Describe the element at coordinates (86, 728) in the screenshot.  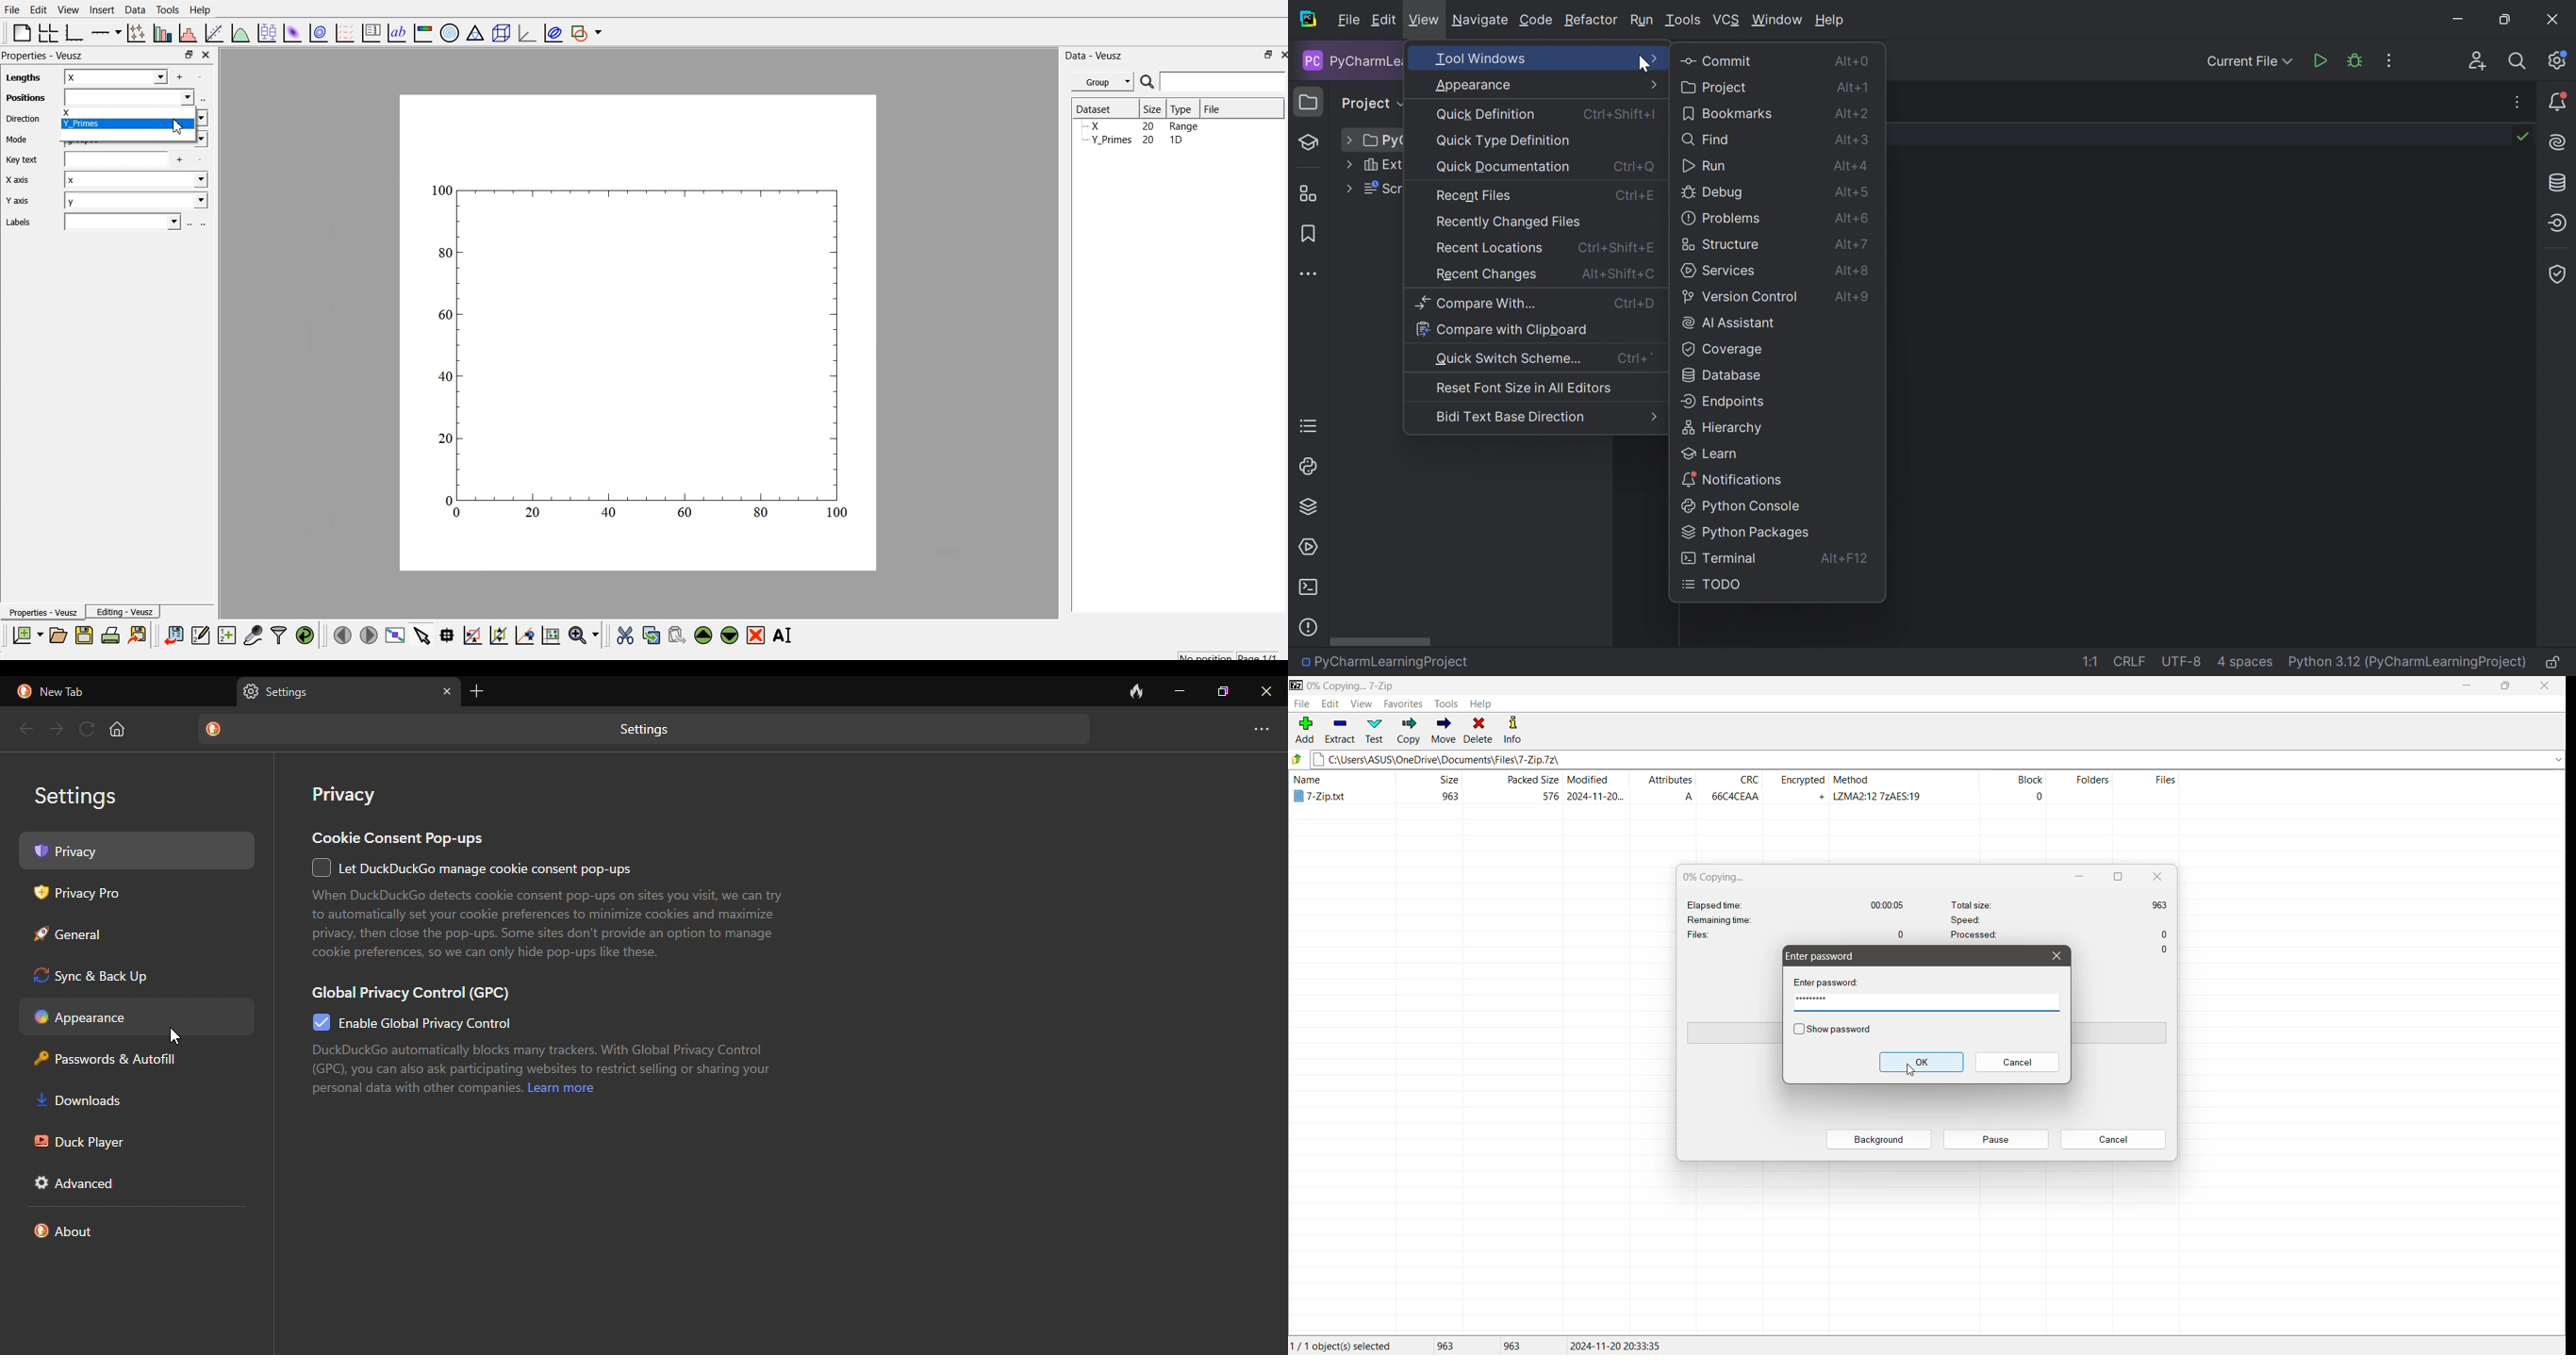
I see `refresh` at that location.